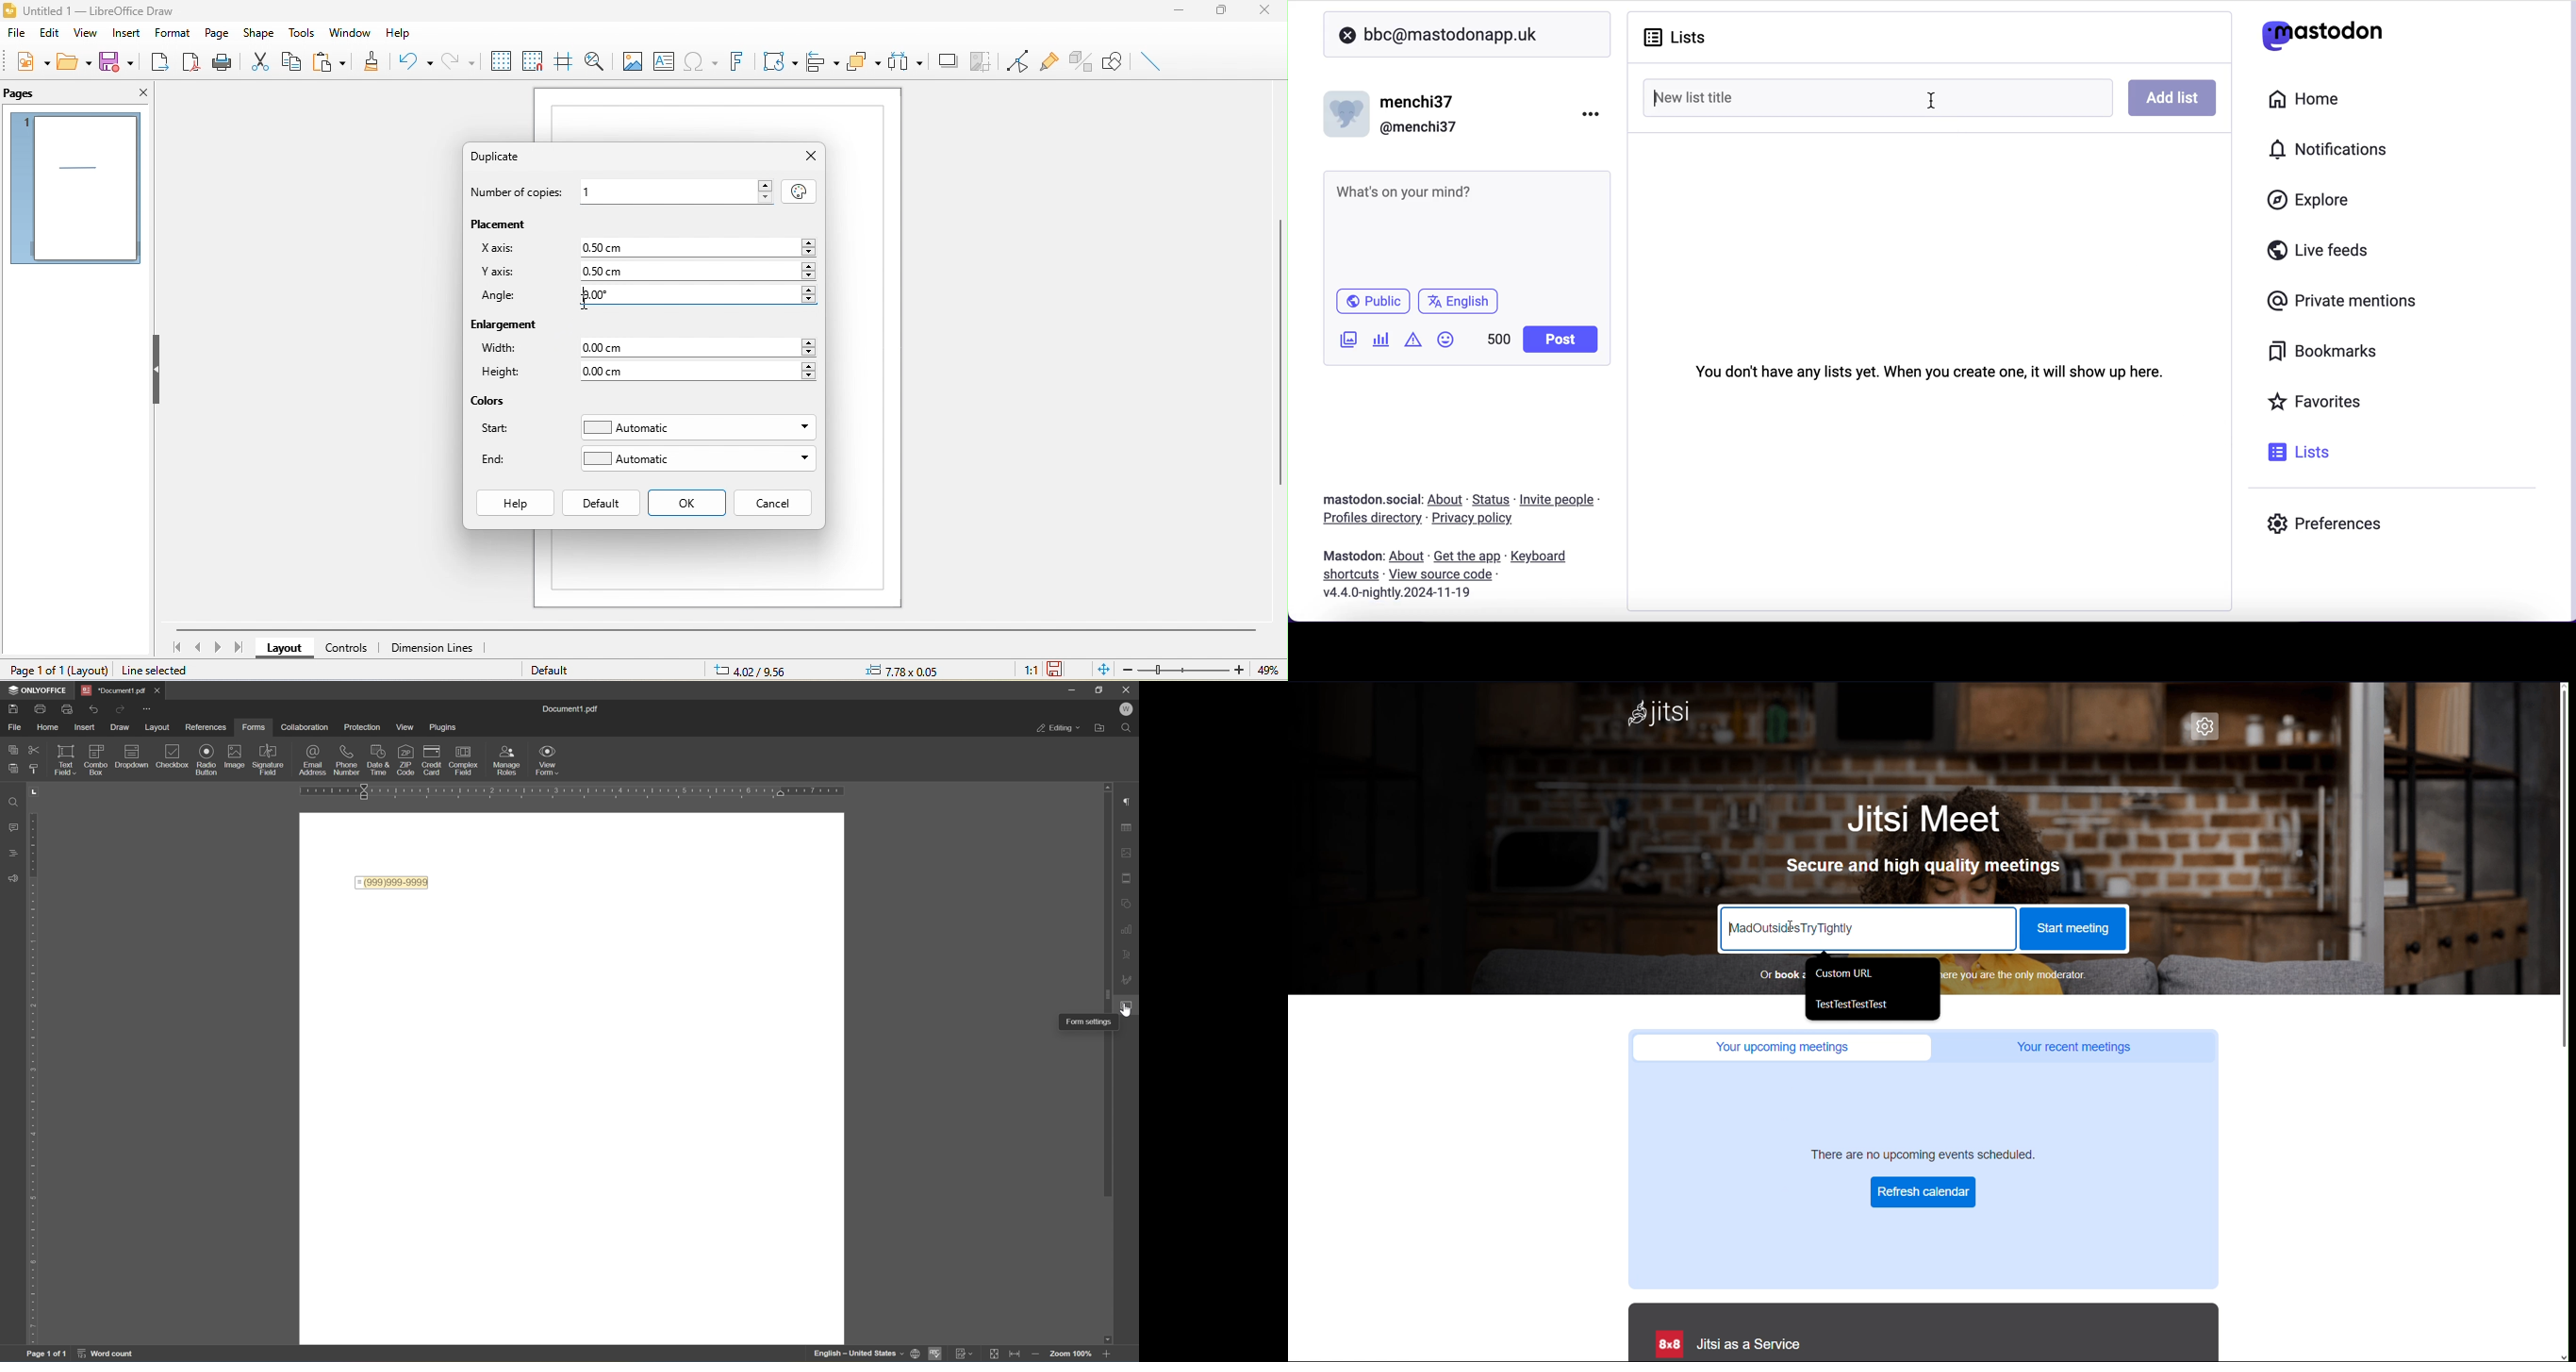 The height and width of the screenshot is (1372, 2576). What do you see at coordinates (1855, 1006) in the screenshot?
I see `TestTestTestTest` at bounding box center [1855, 1006].